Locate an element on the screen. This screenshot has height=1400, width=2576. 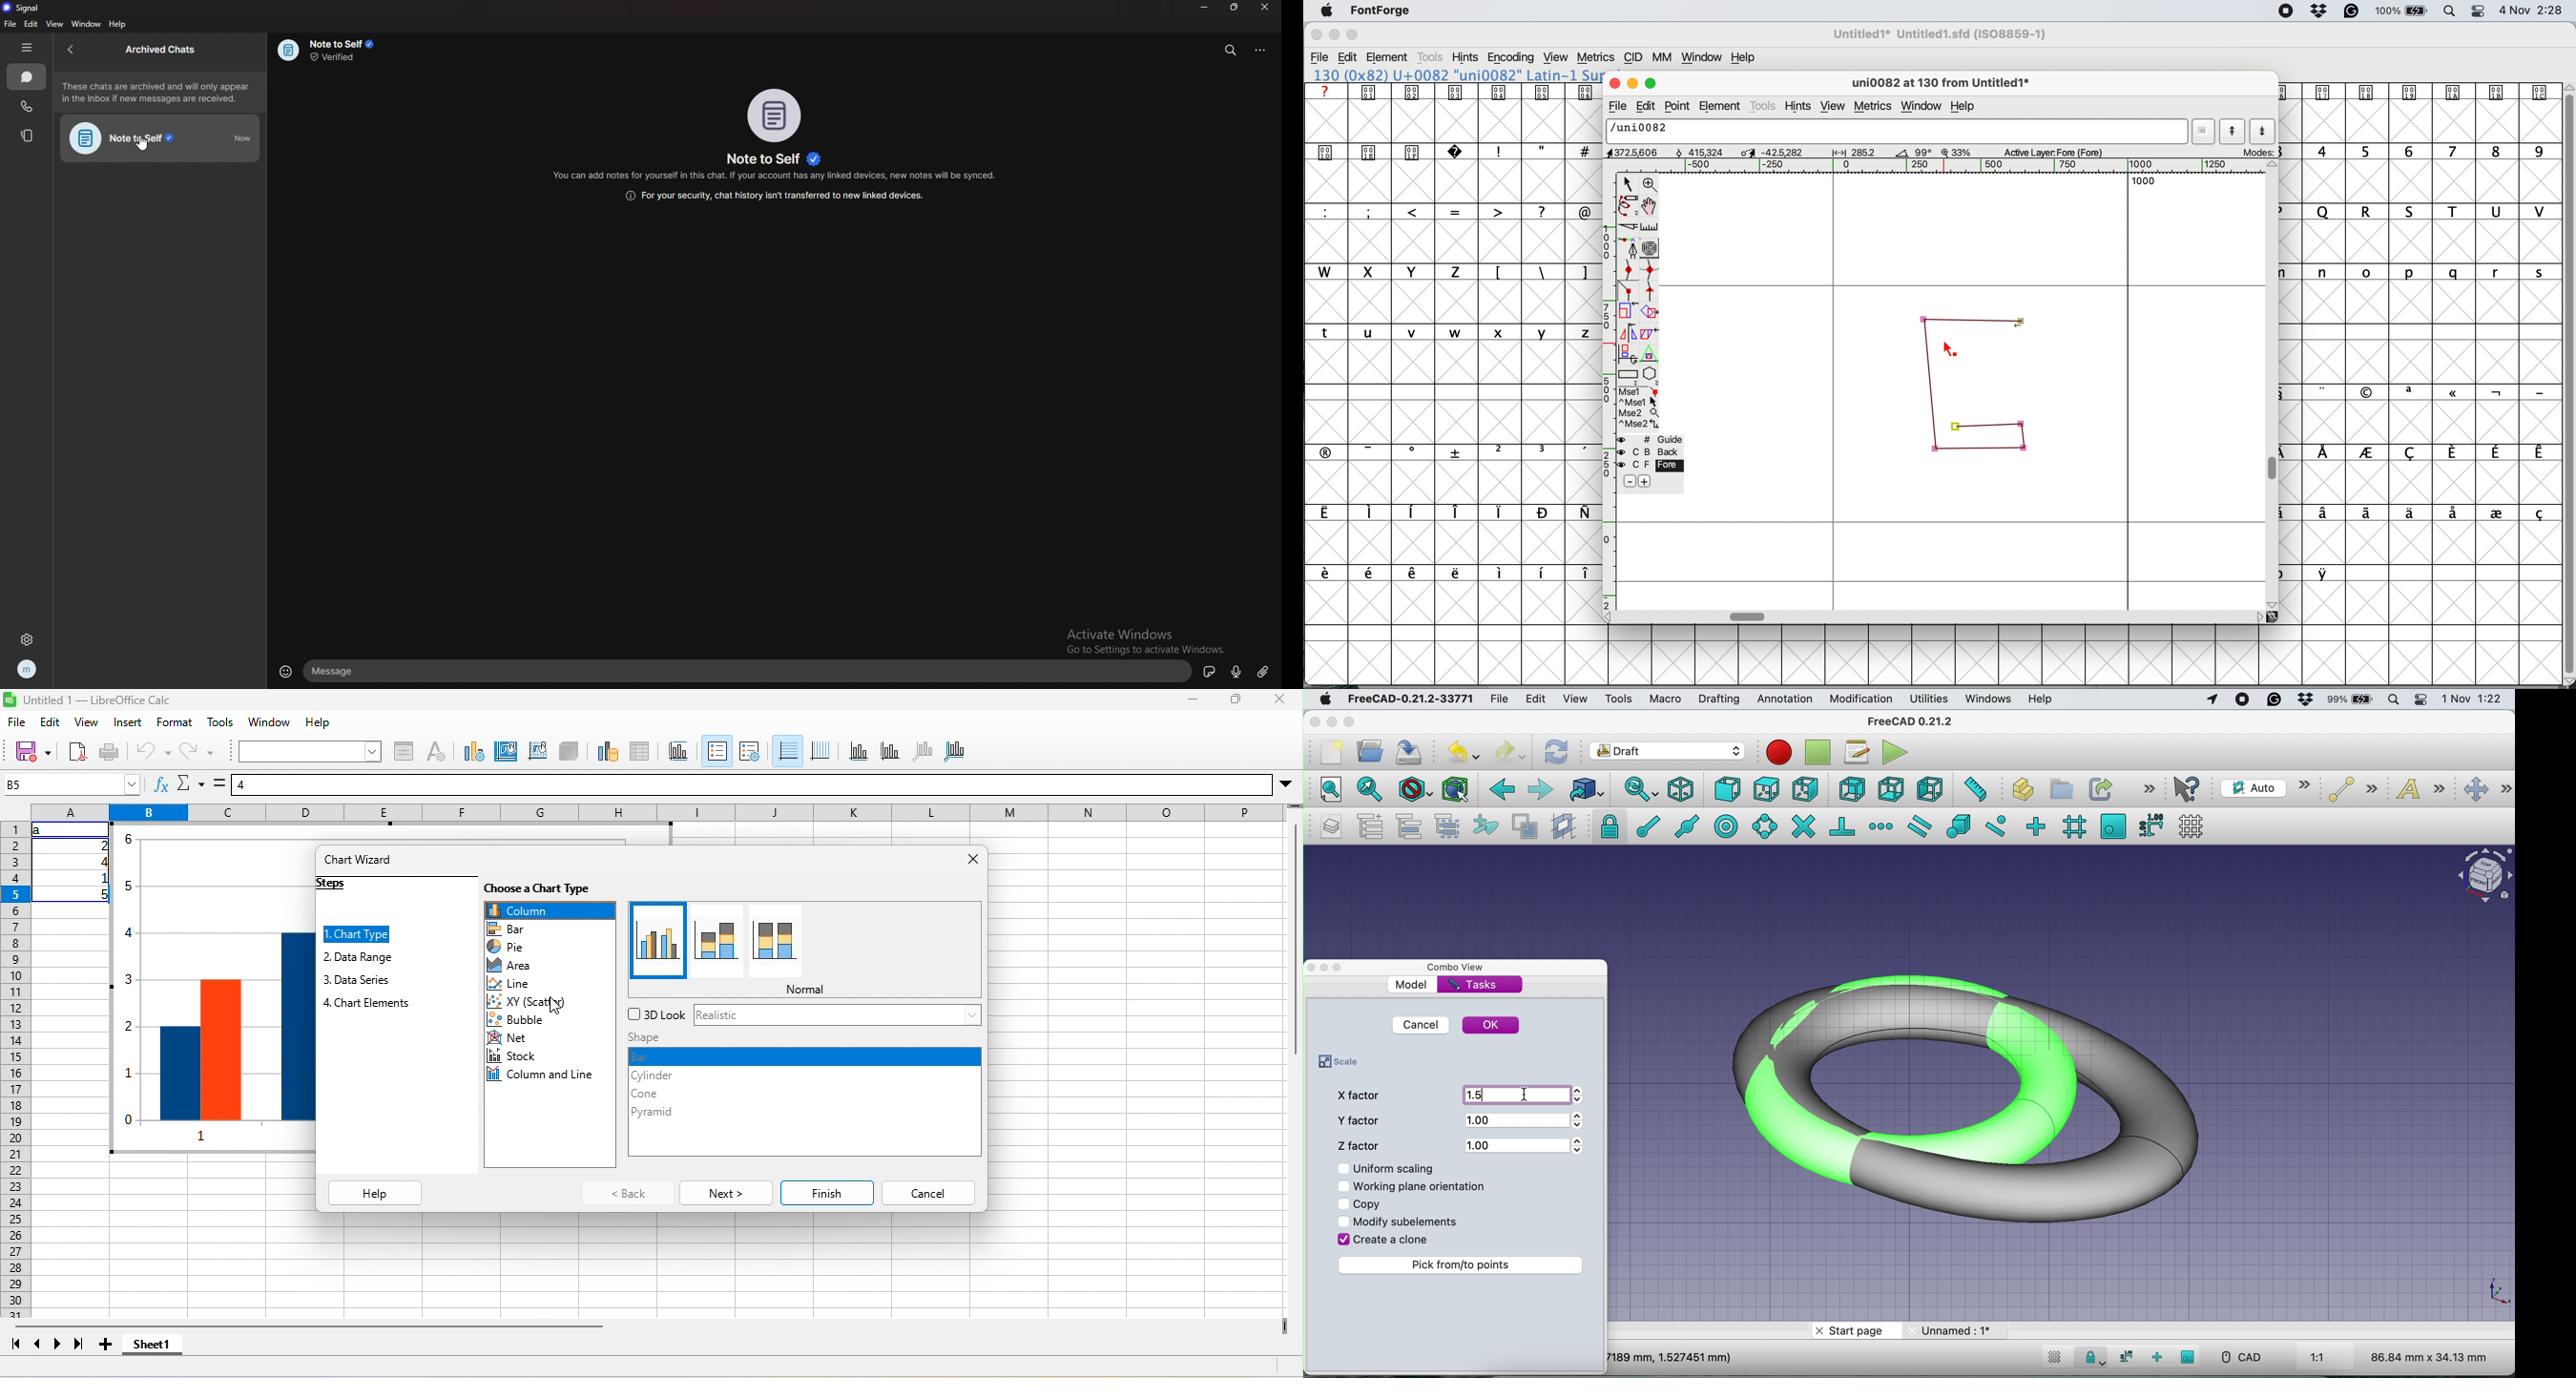
rotate the selection is located at coordinates (1650, 314).